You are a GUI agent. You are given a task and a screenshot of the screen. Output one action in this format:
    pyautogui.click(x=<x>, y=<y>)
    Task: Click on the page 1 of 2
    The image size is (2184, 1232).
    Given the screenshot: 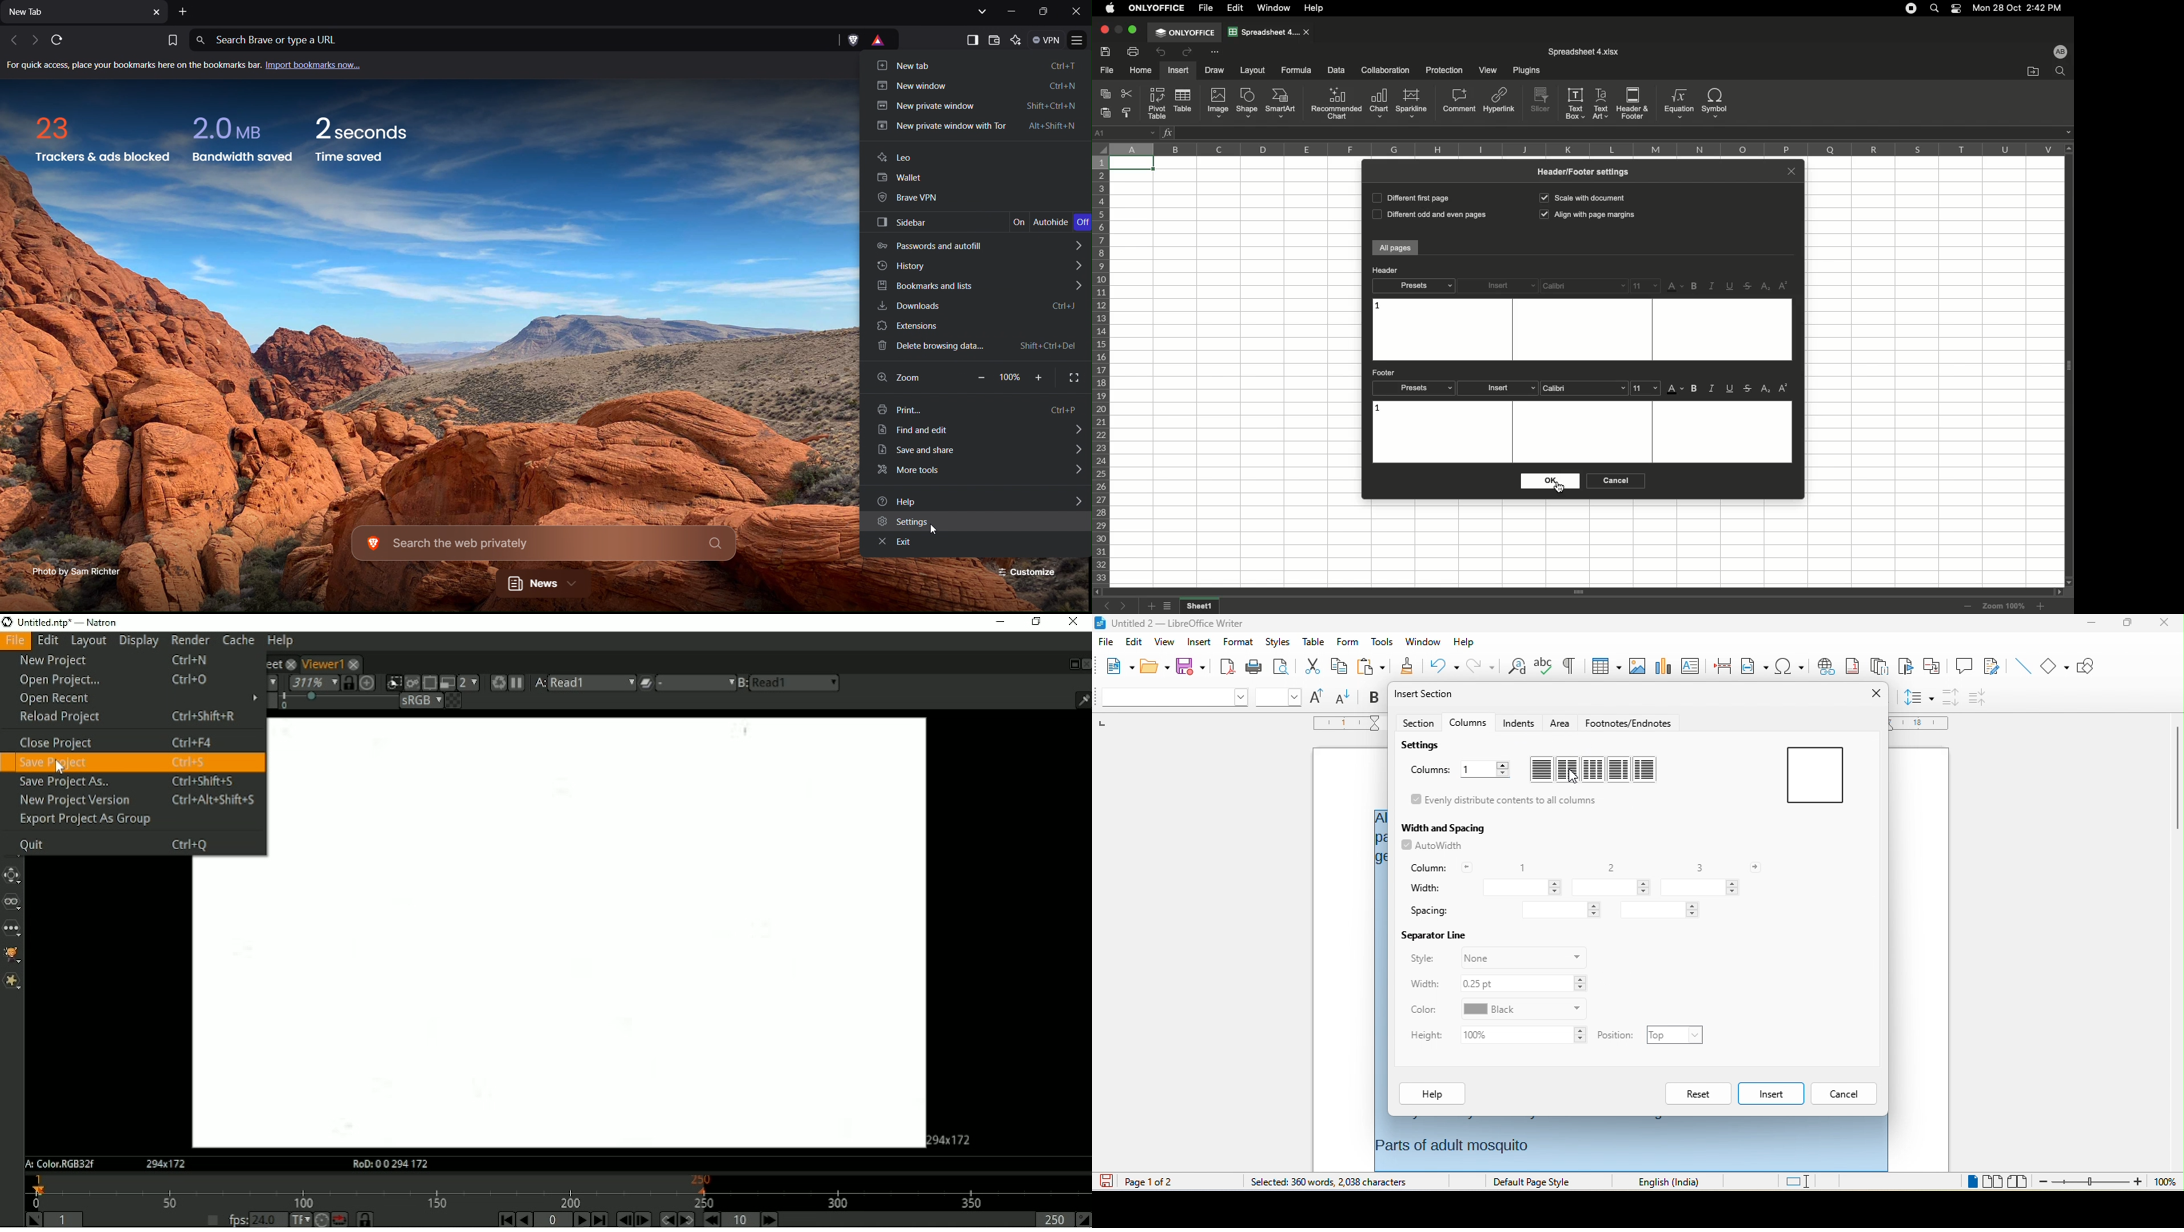 What is the action you would take?
    pyautogui.click(x=1155, y=1182)
    